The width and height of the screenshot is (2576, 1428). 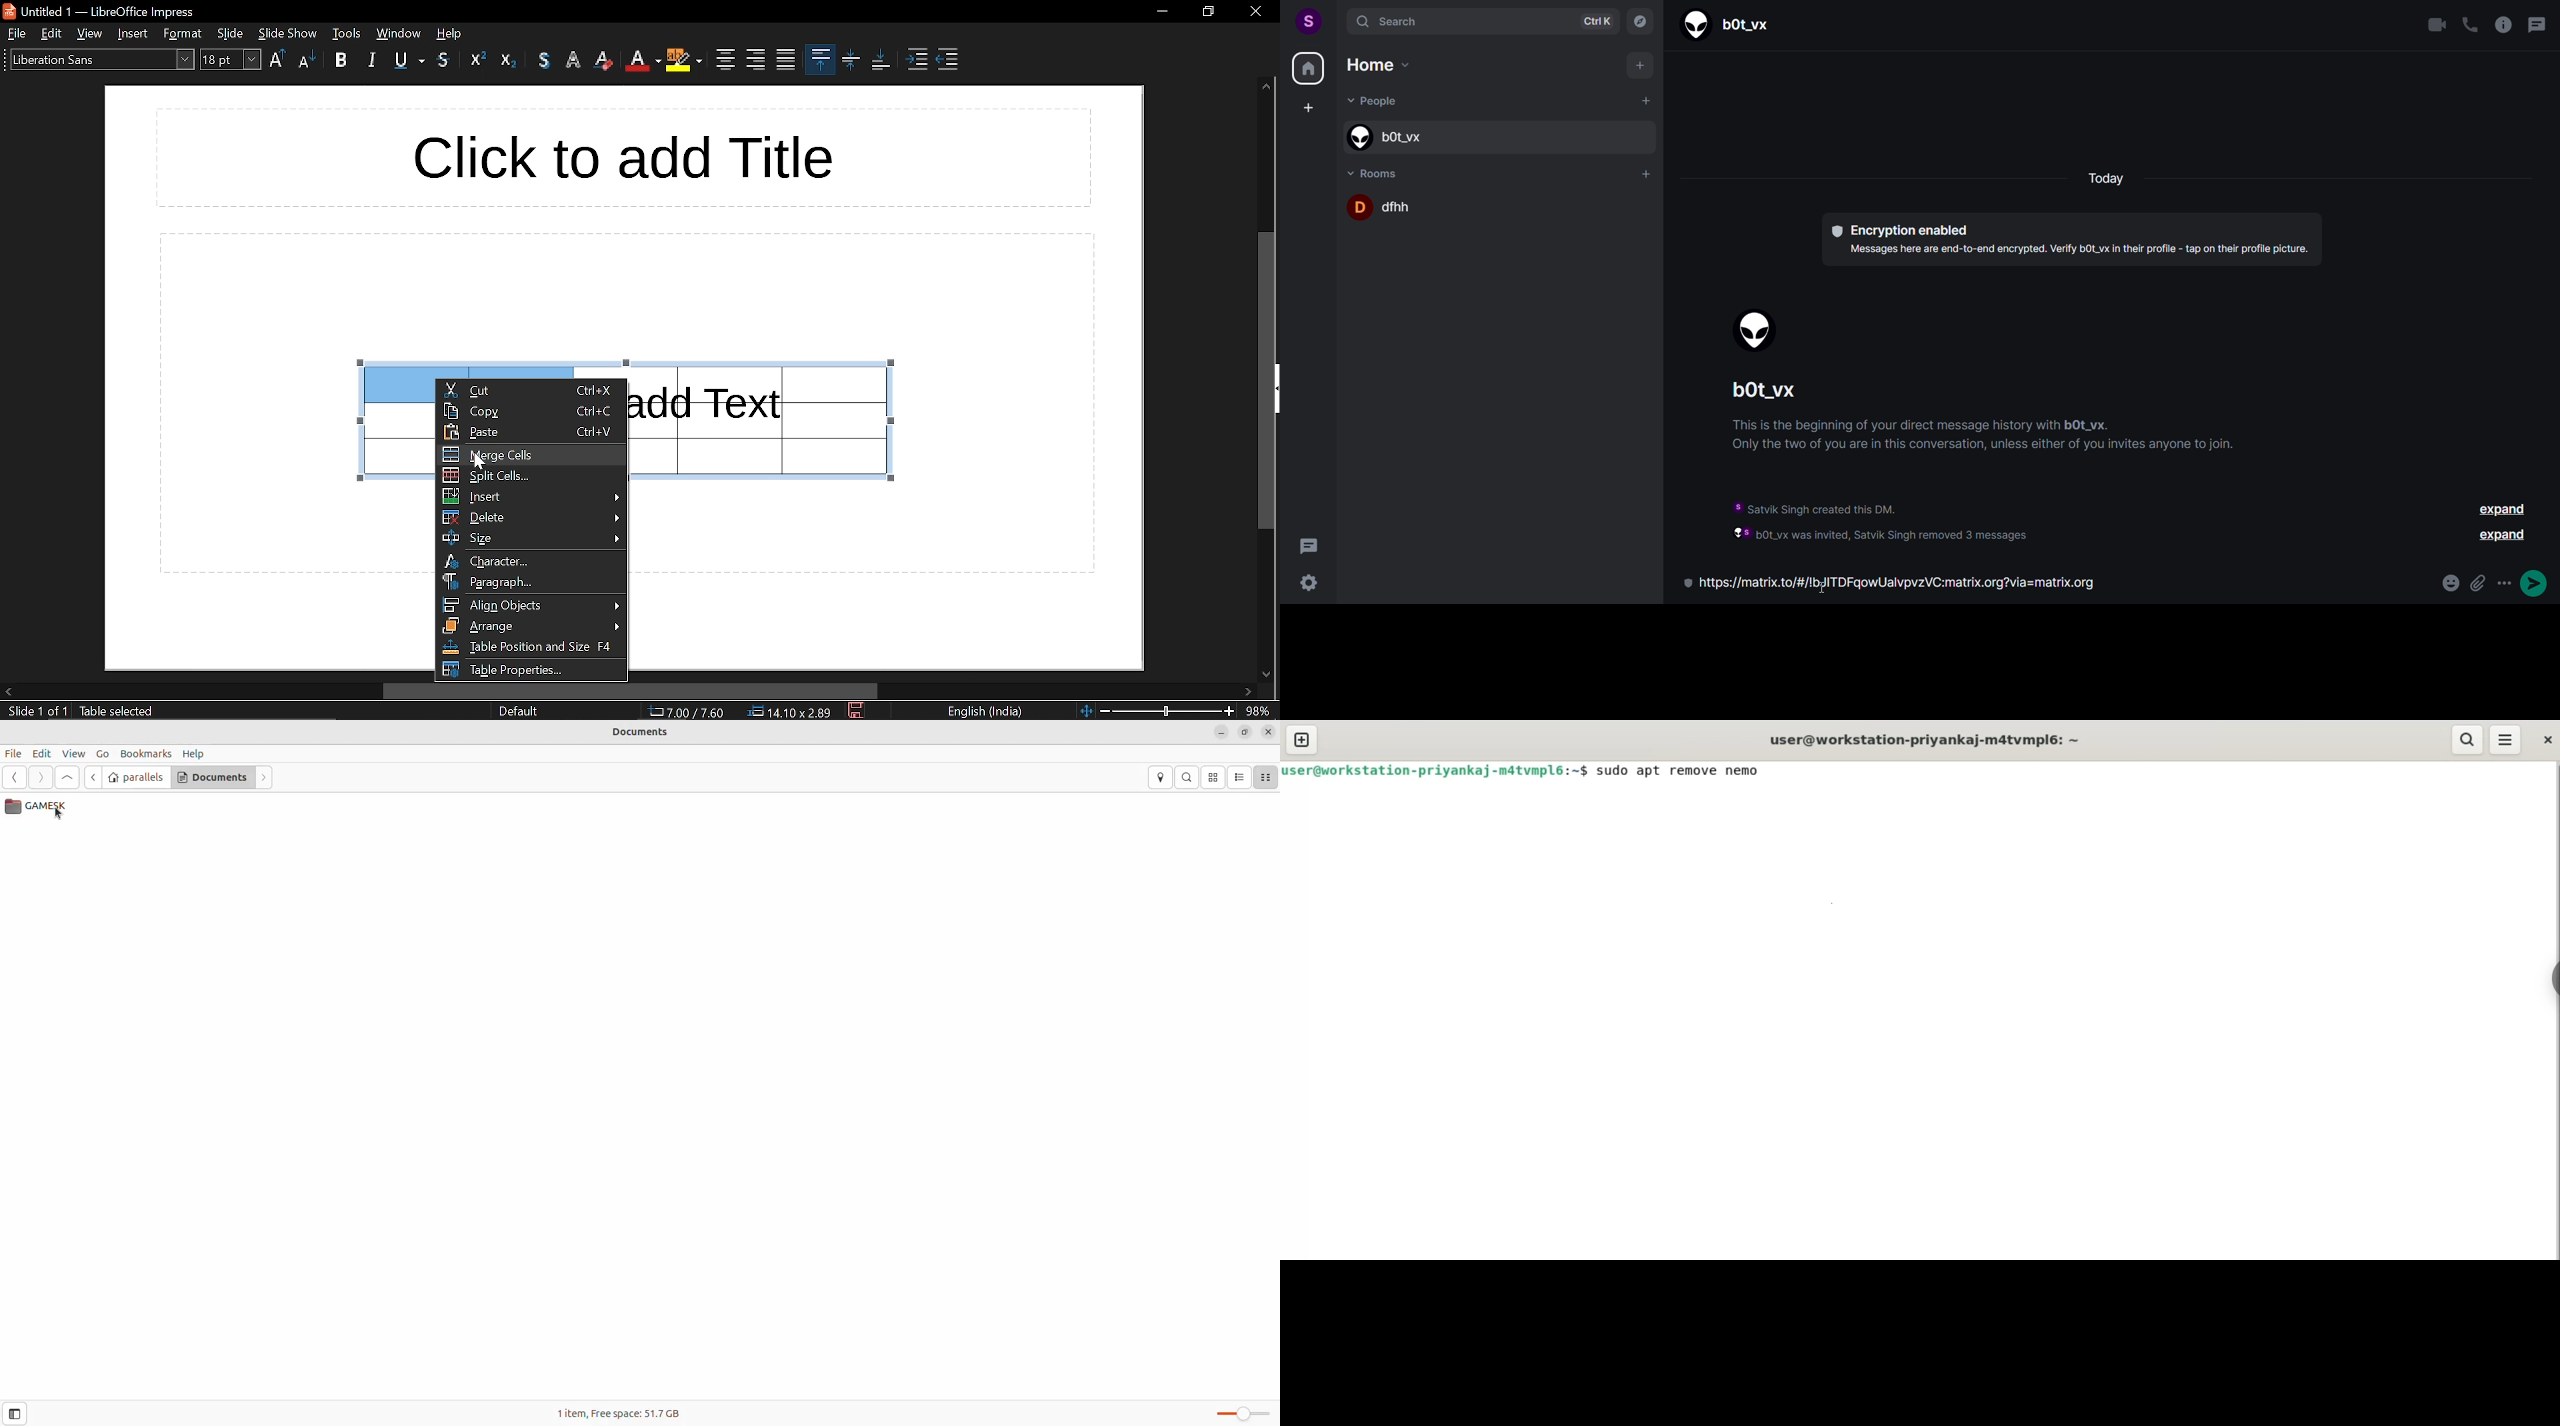 What do you see at coordinates (91, 33) in the screenshot?
I see `view` at bounding box center [91, 33].